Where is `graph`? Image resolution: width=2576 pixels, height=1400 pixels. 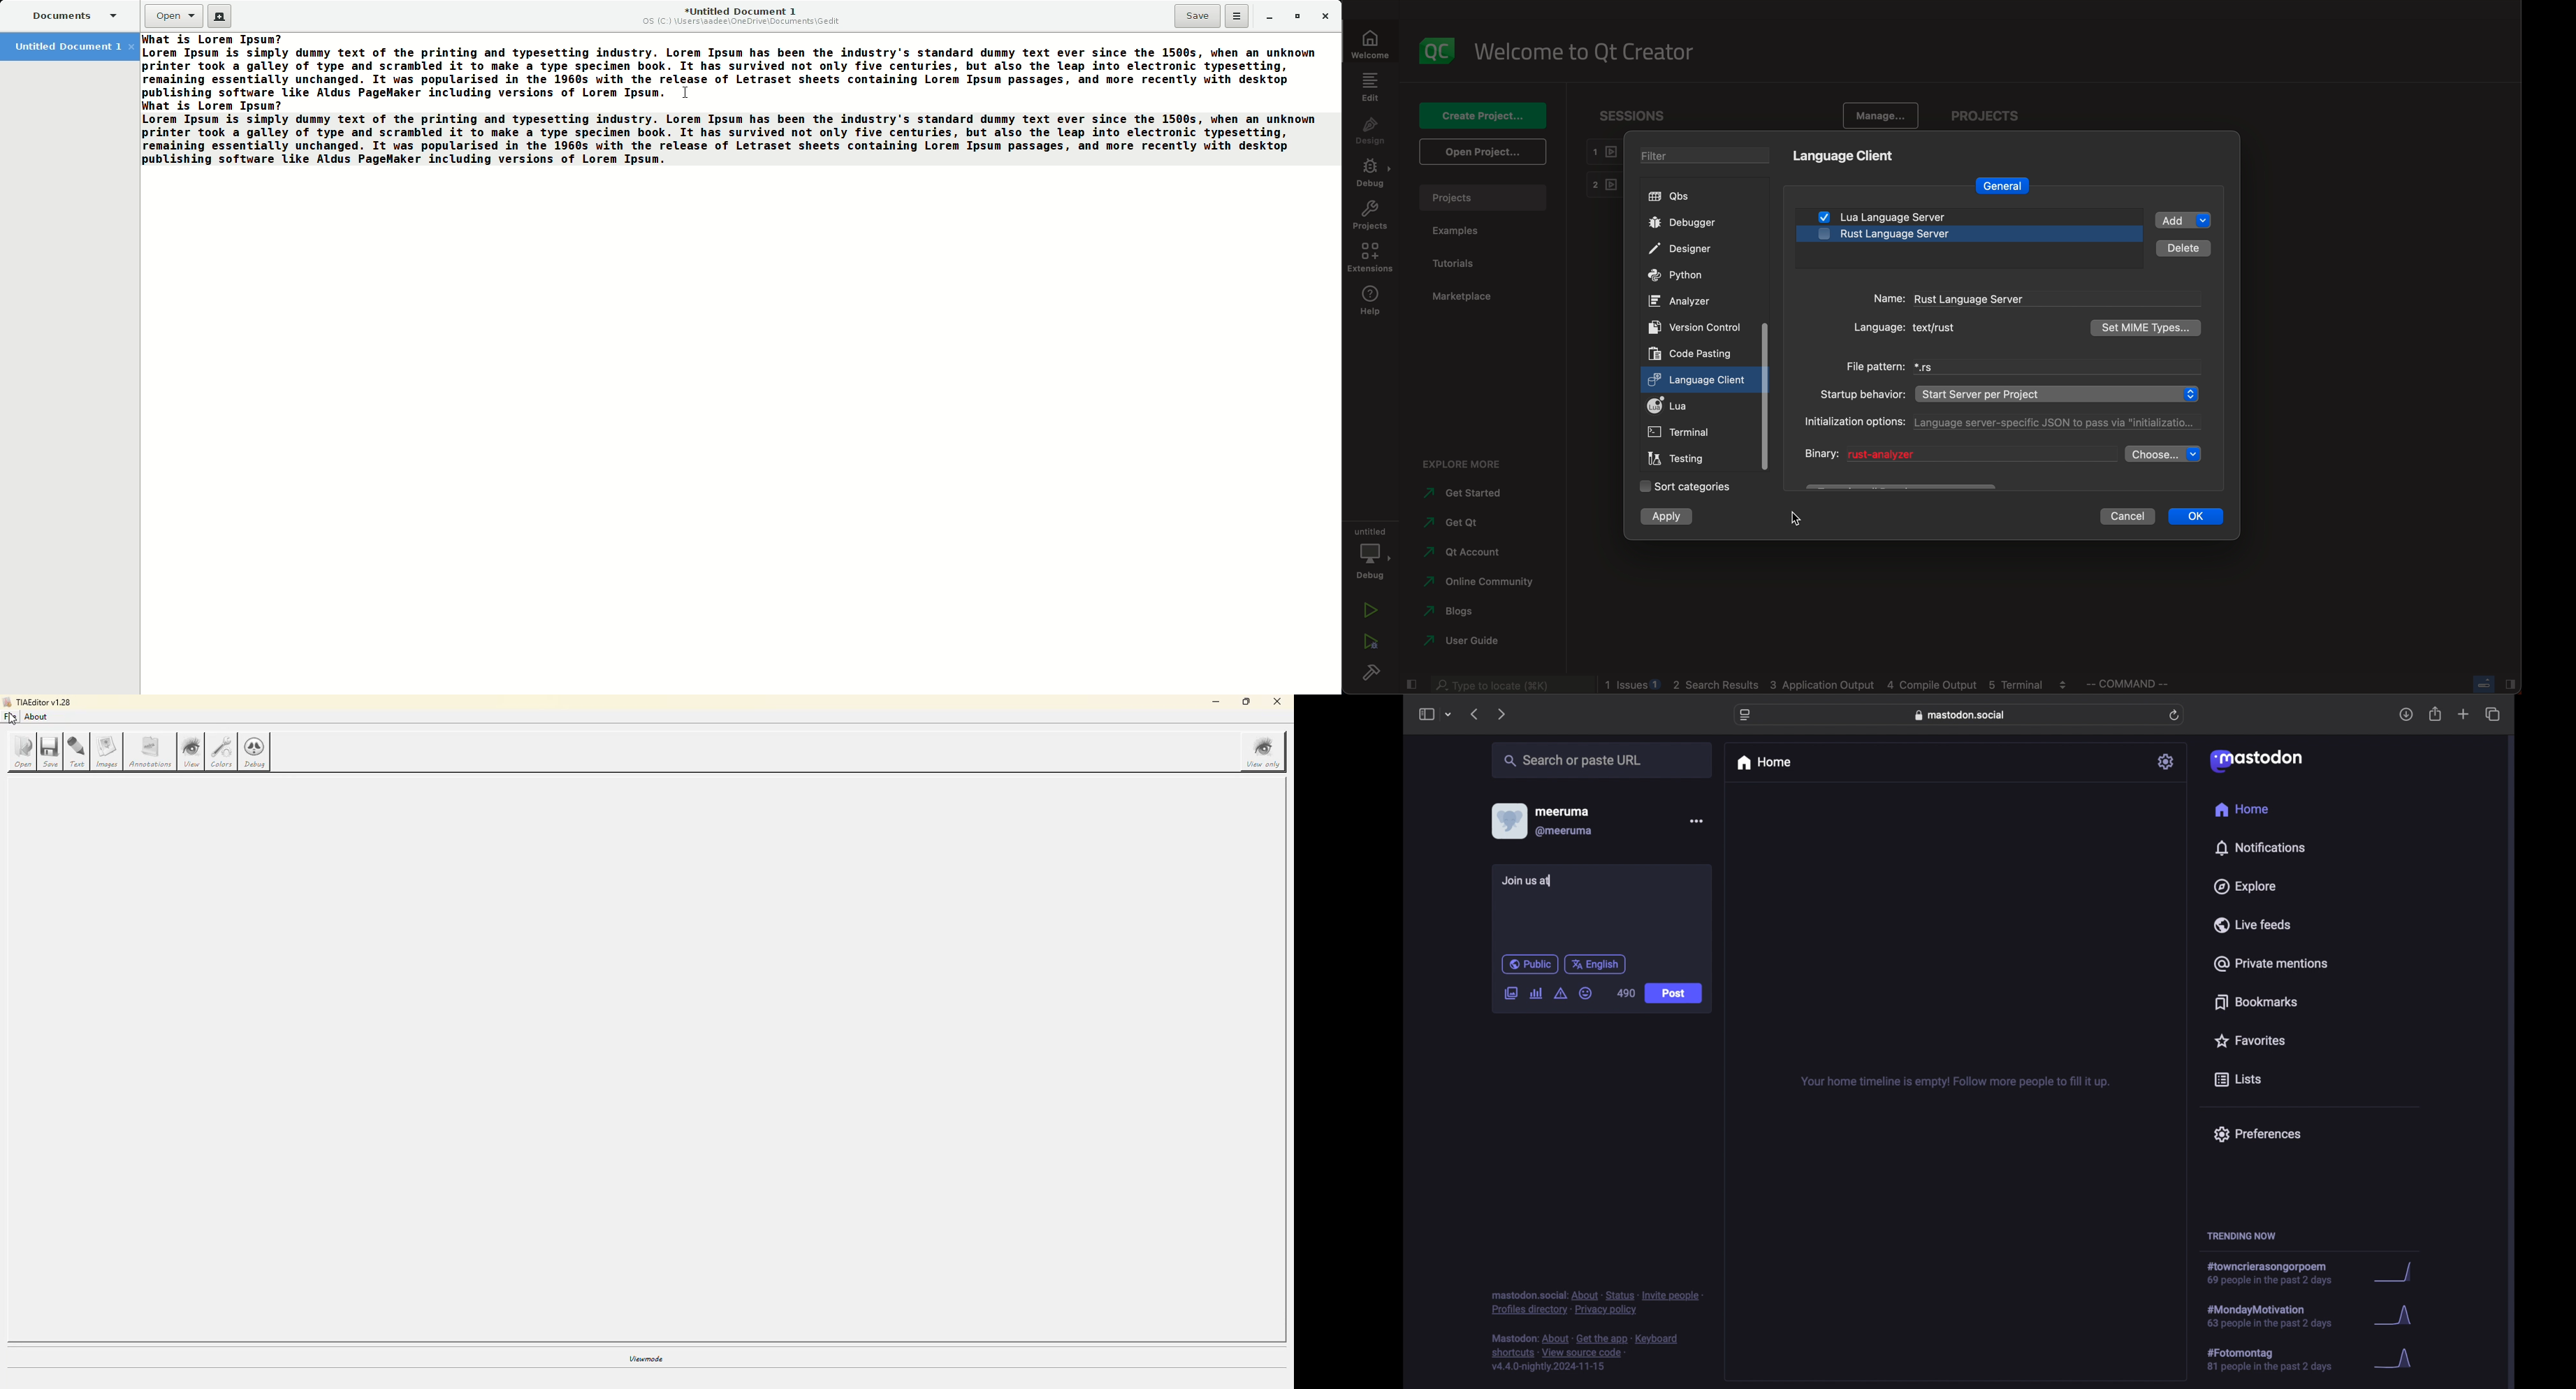 graph is located at coordinates (2393, 1317).